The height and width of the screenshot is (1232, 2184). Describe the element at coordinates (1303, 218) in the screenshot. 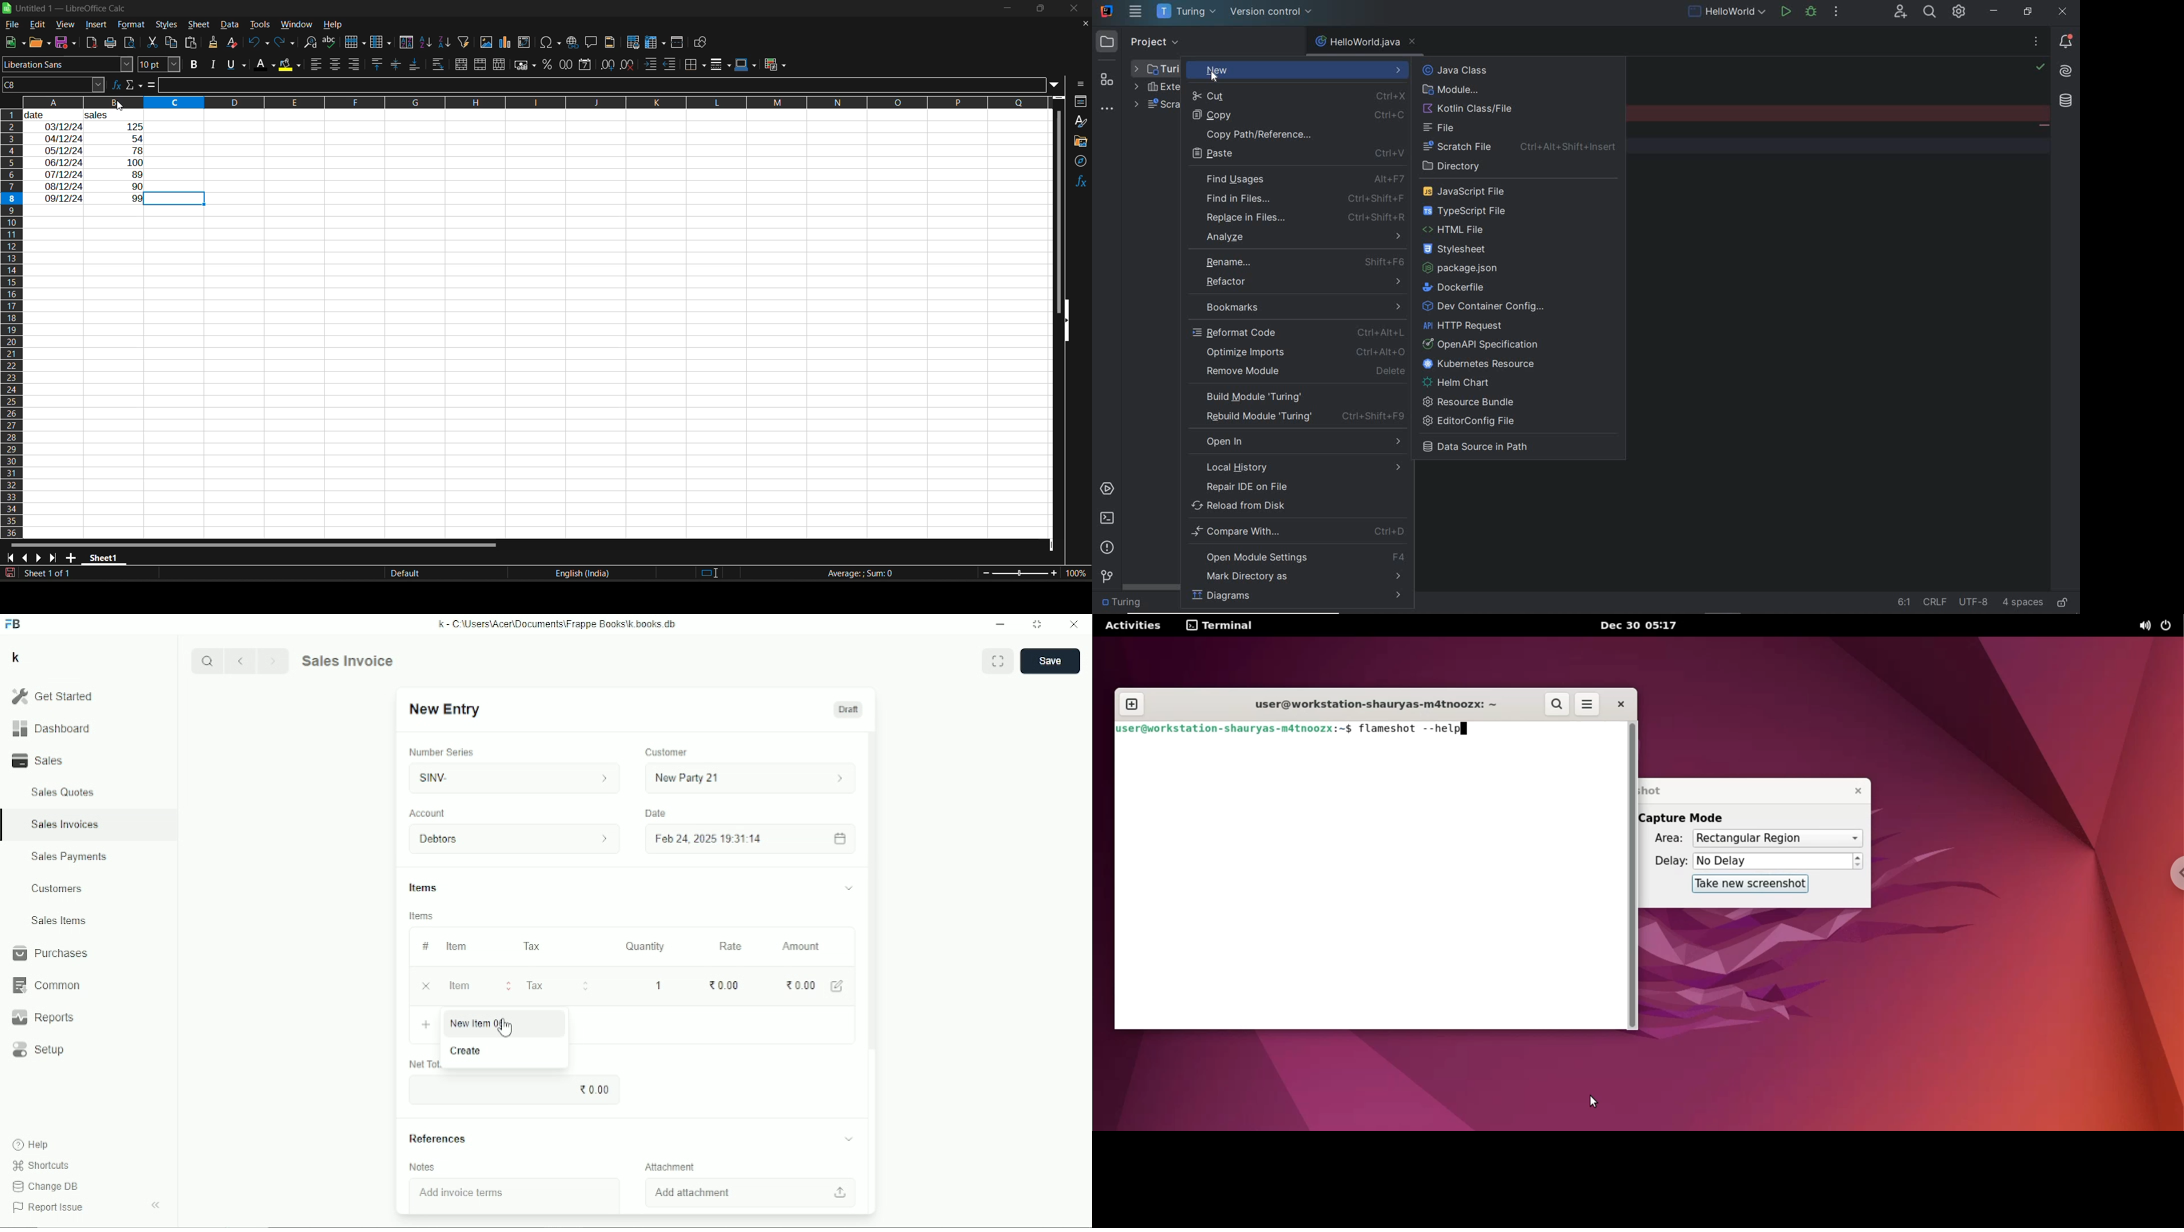

I see `replace in files` at that location.